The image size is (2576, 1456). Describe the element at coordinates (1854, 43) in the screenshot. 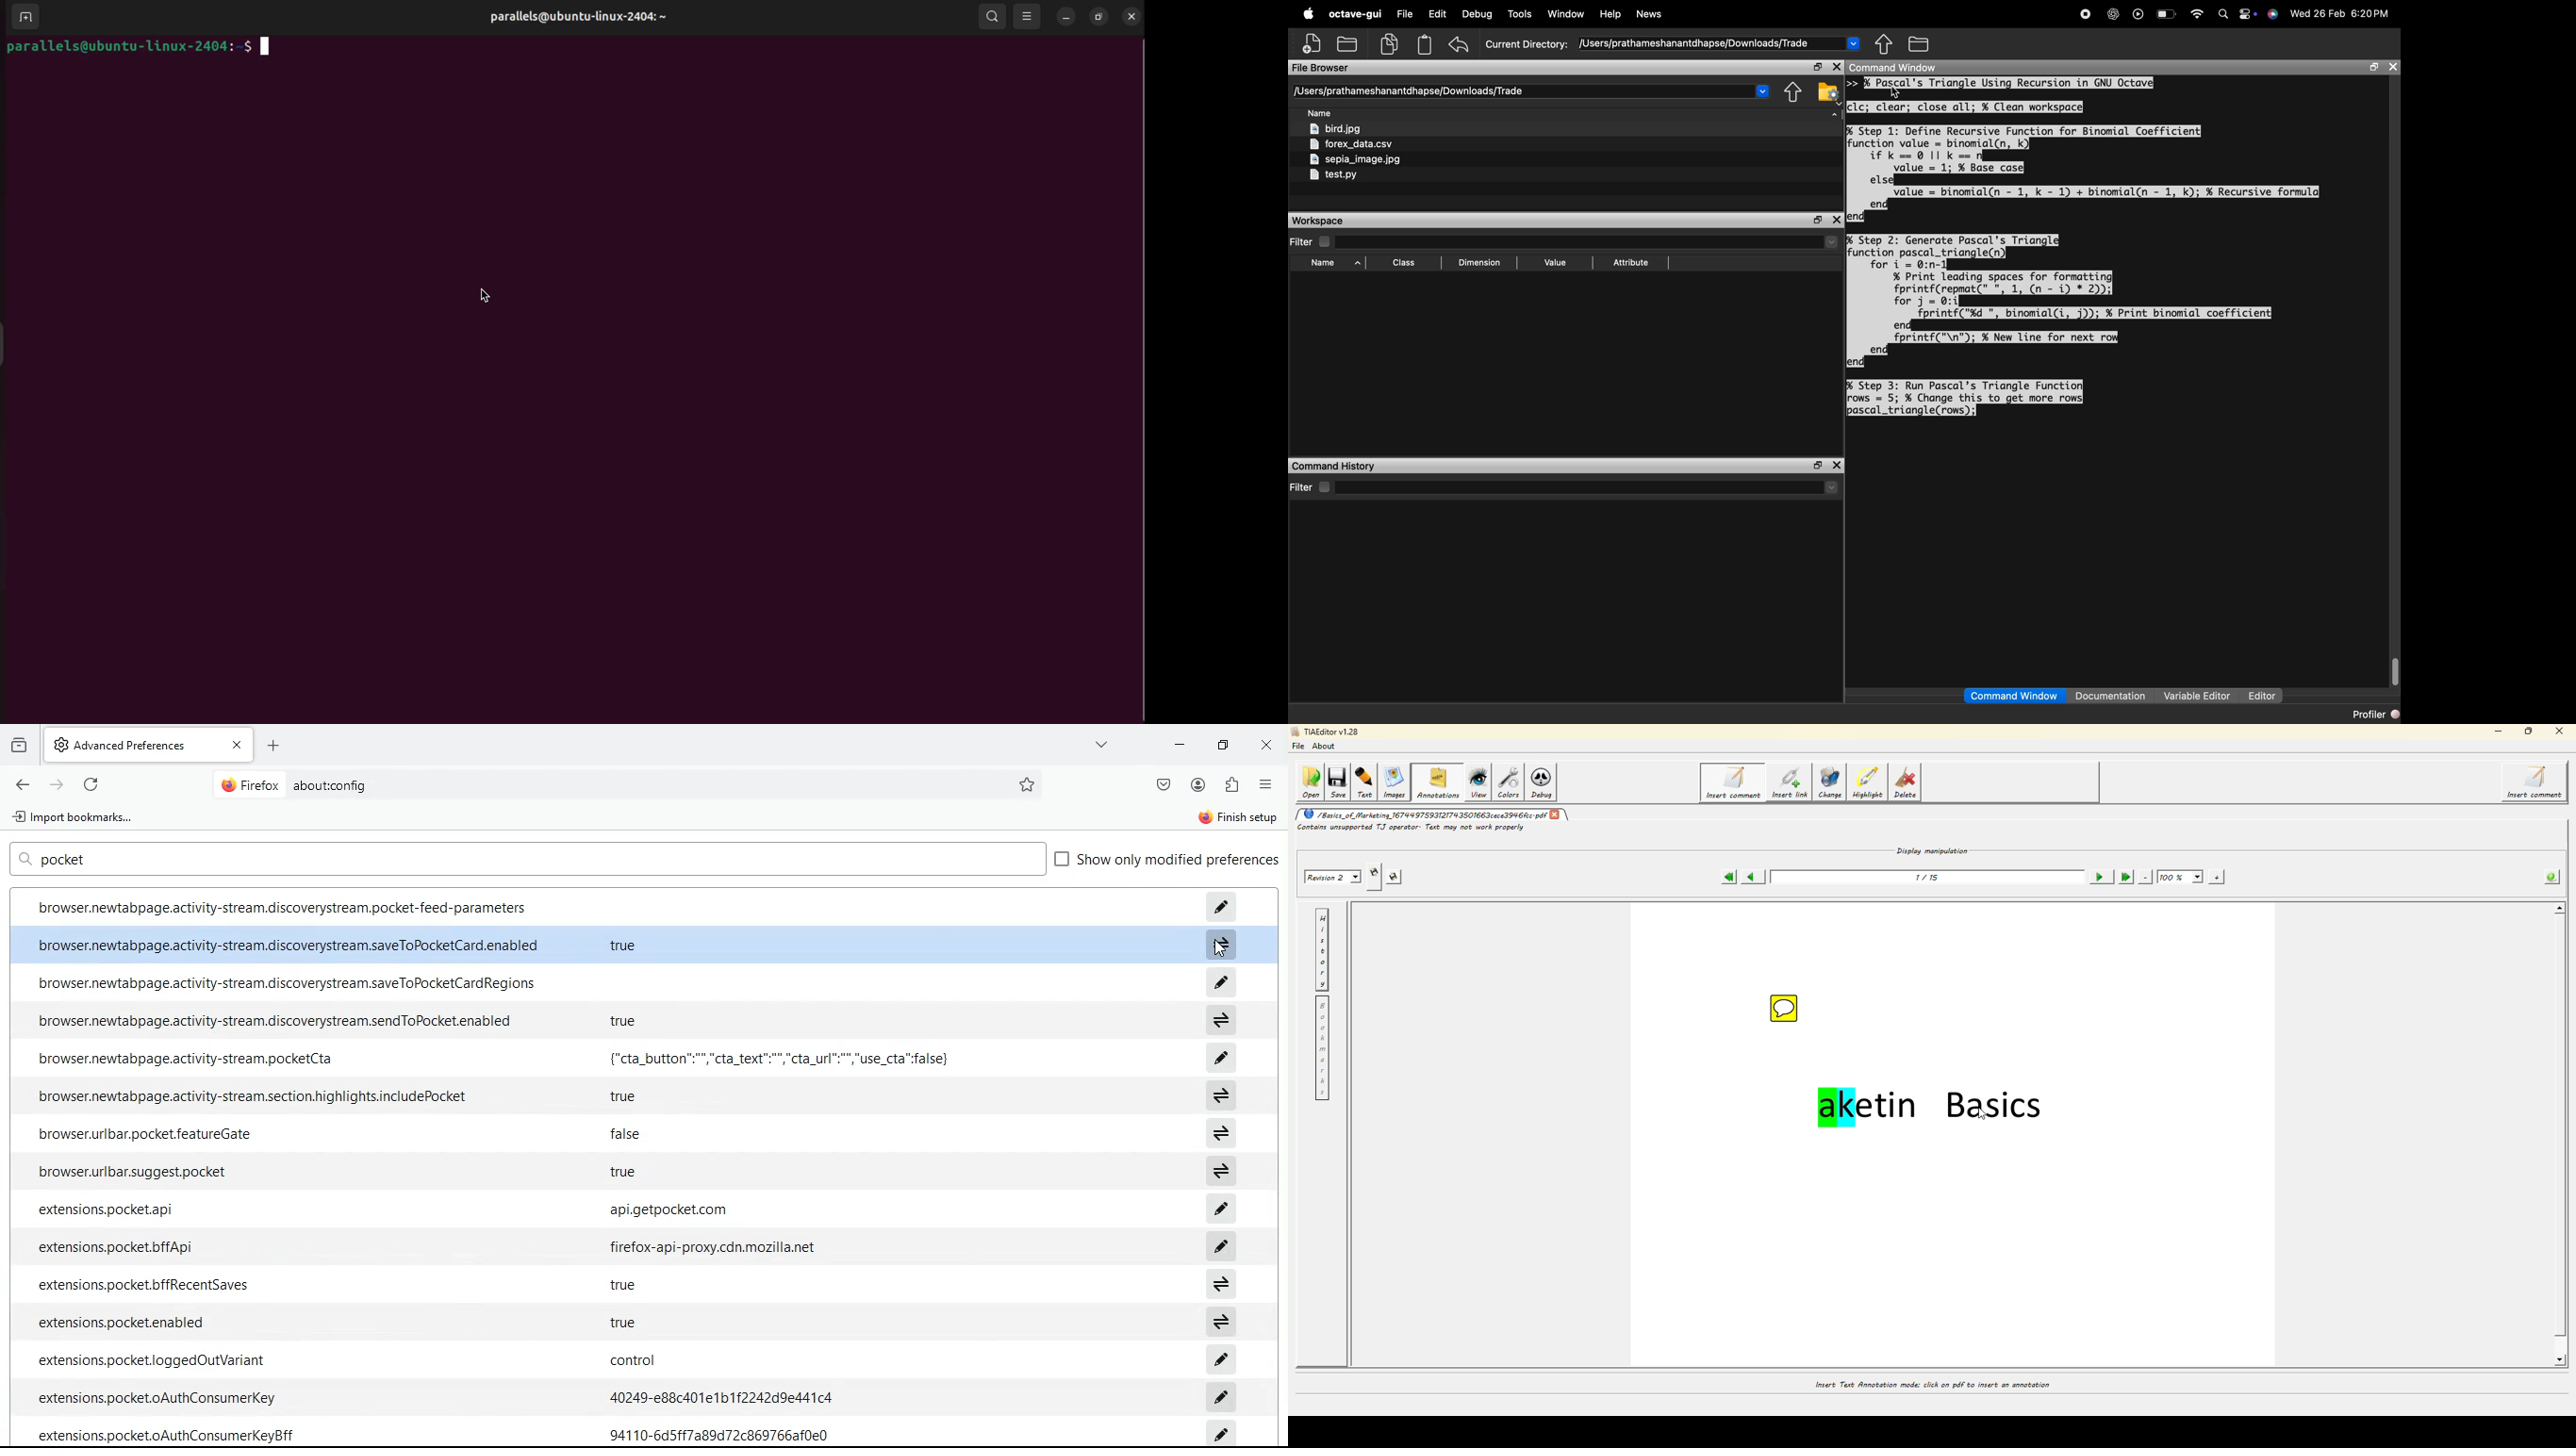

I see `dropdown` at that location.